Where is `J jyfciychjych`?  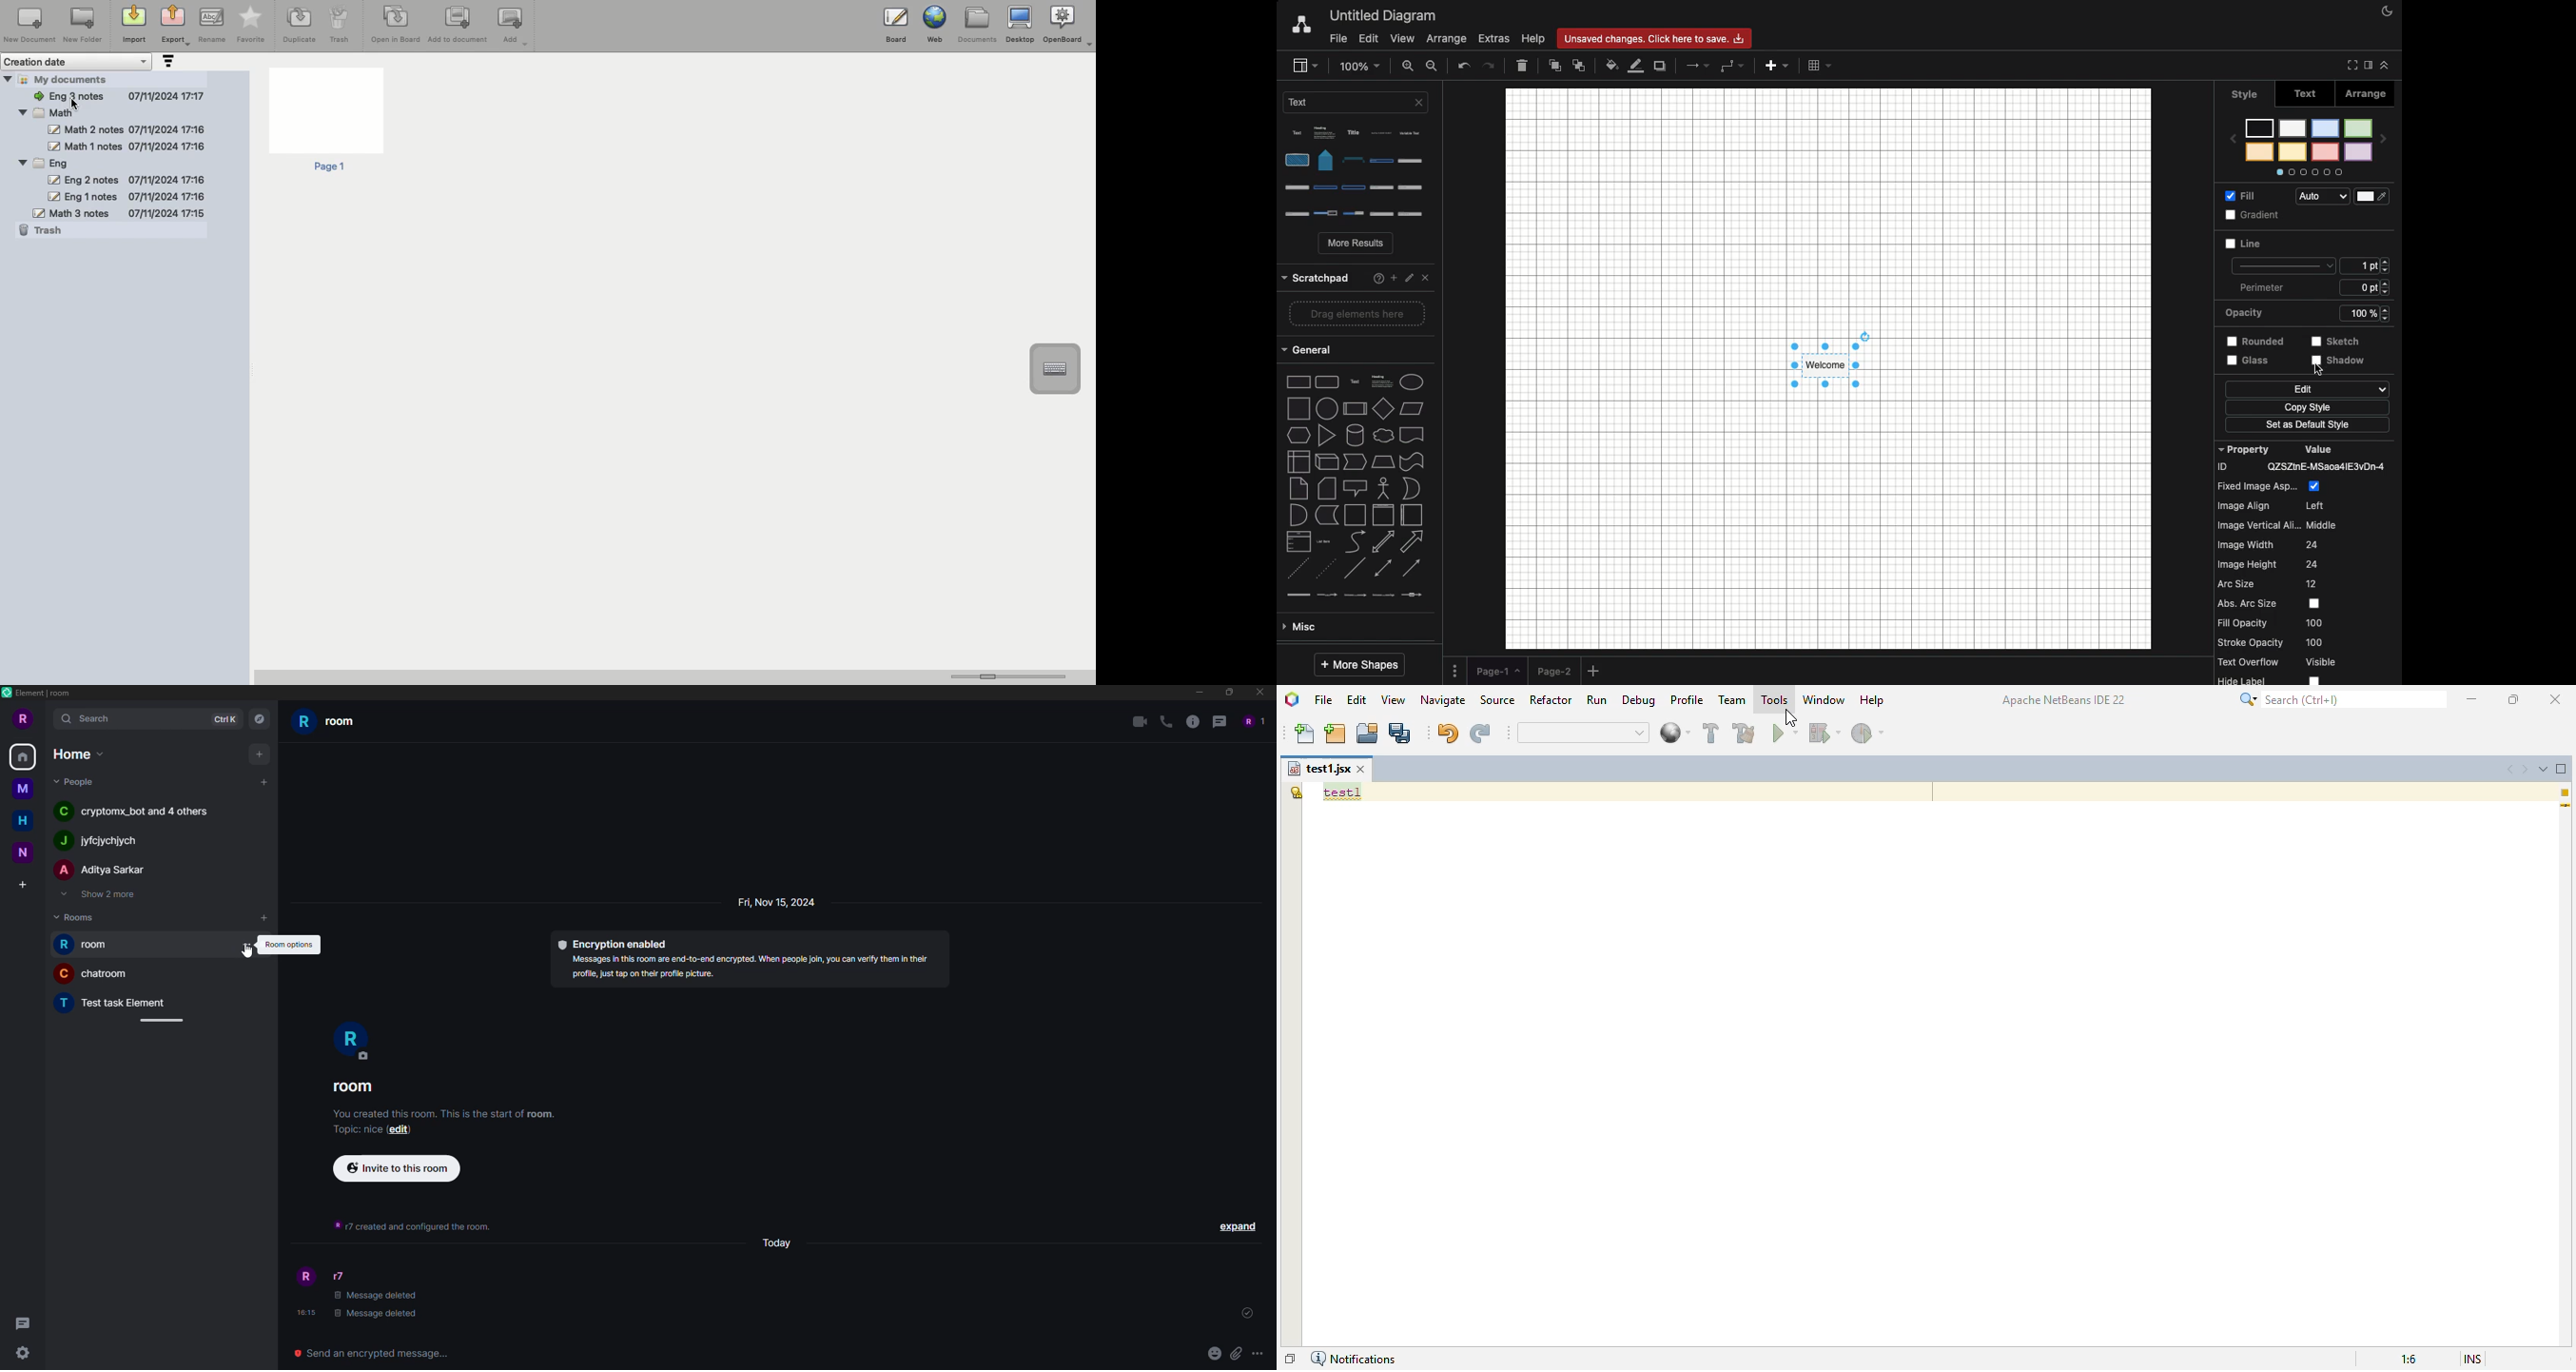
J jyfciychjych is located at coordinates (106, 838).